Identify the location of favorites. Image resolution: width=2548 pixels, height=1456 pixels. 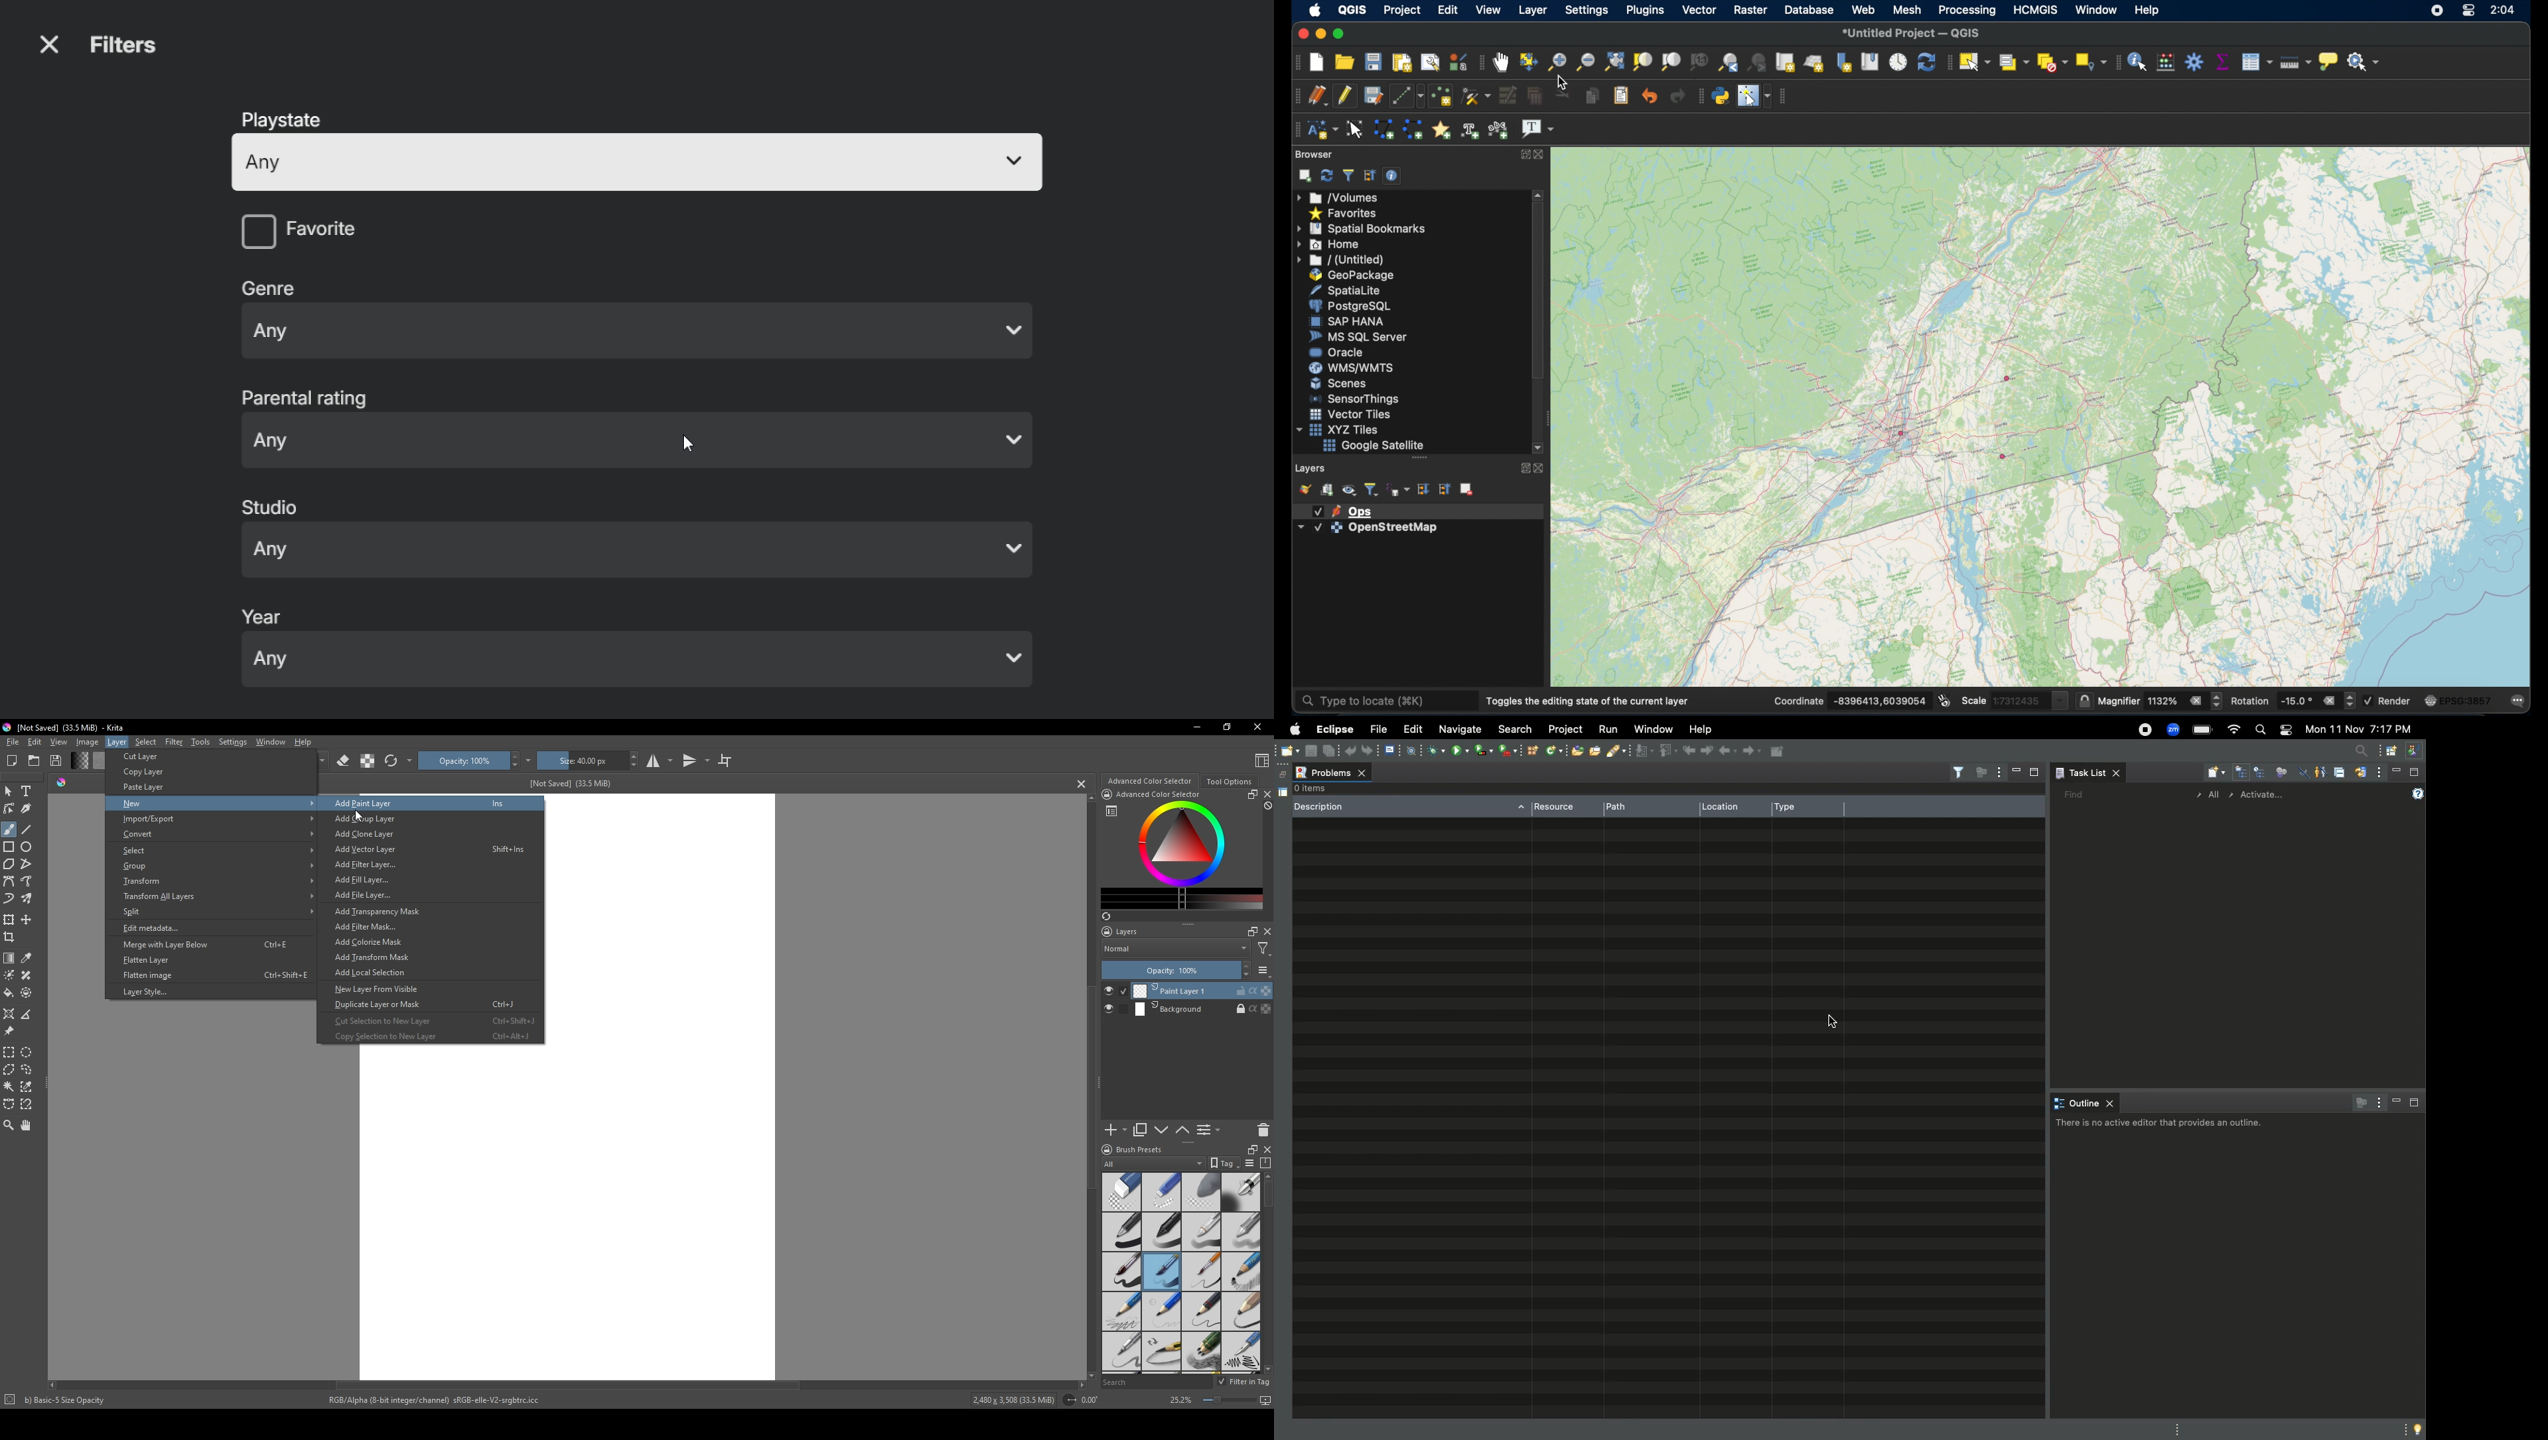
(1345, 213).